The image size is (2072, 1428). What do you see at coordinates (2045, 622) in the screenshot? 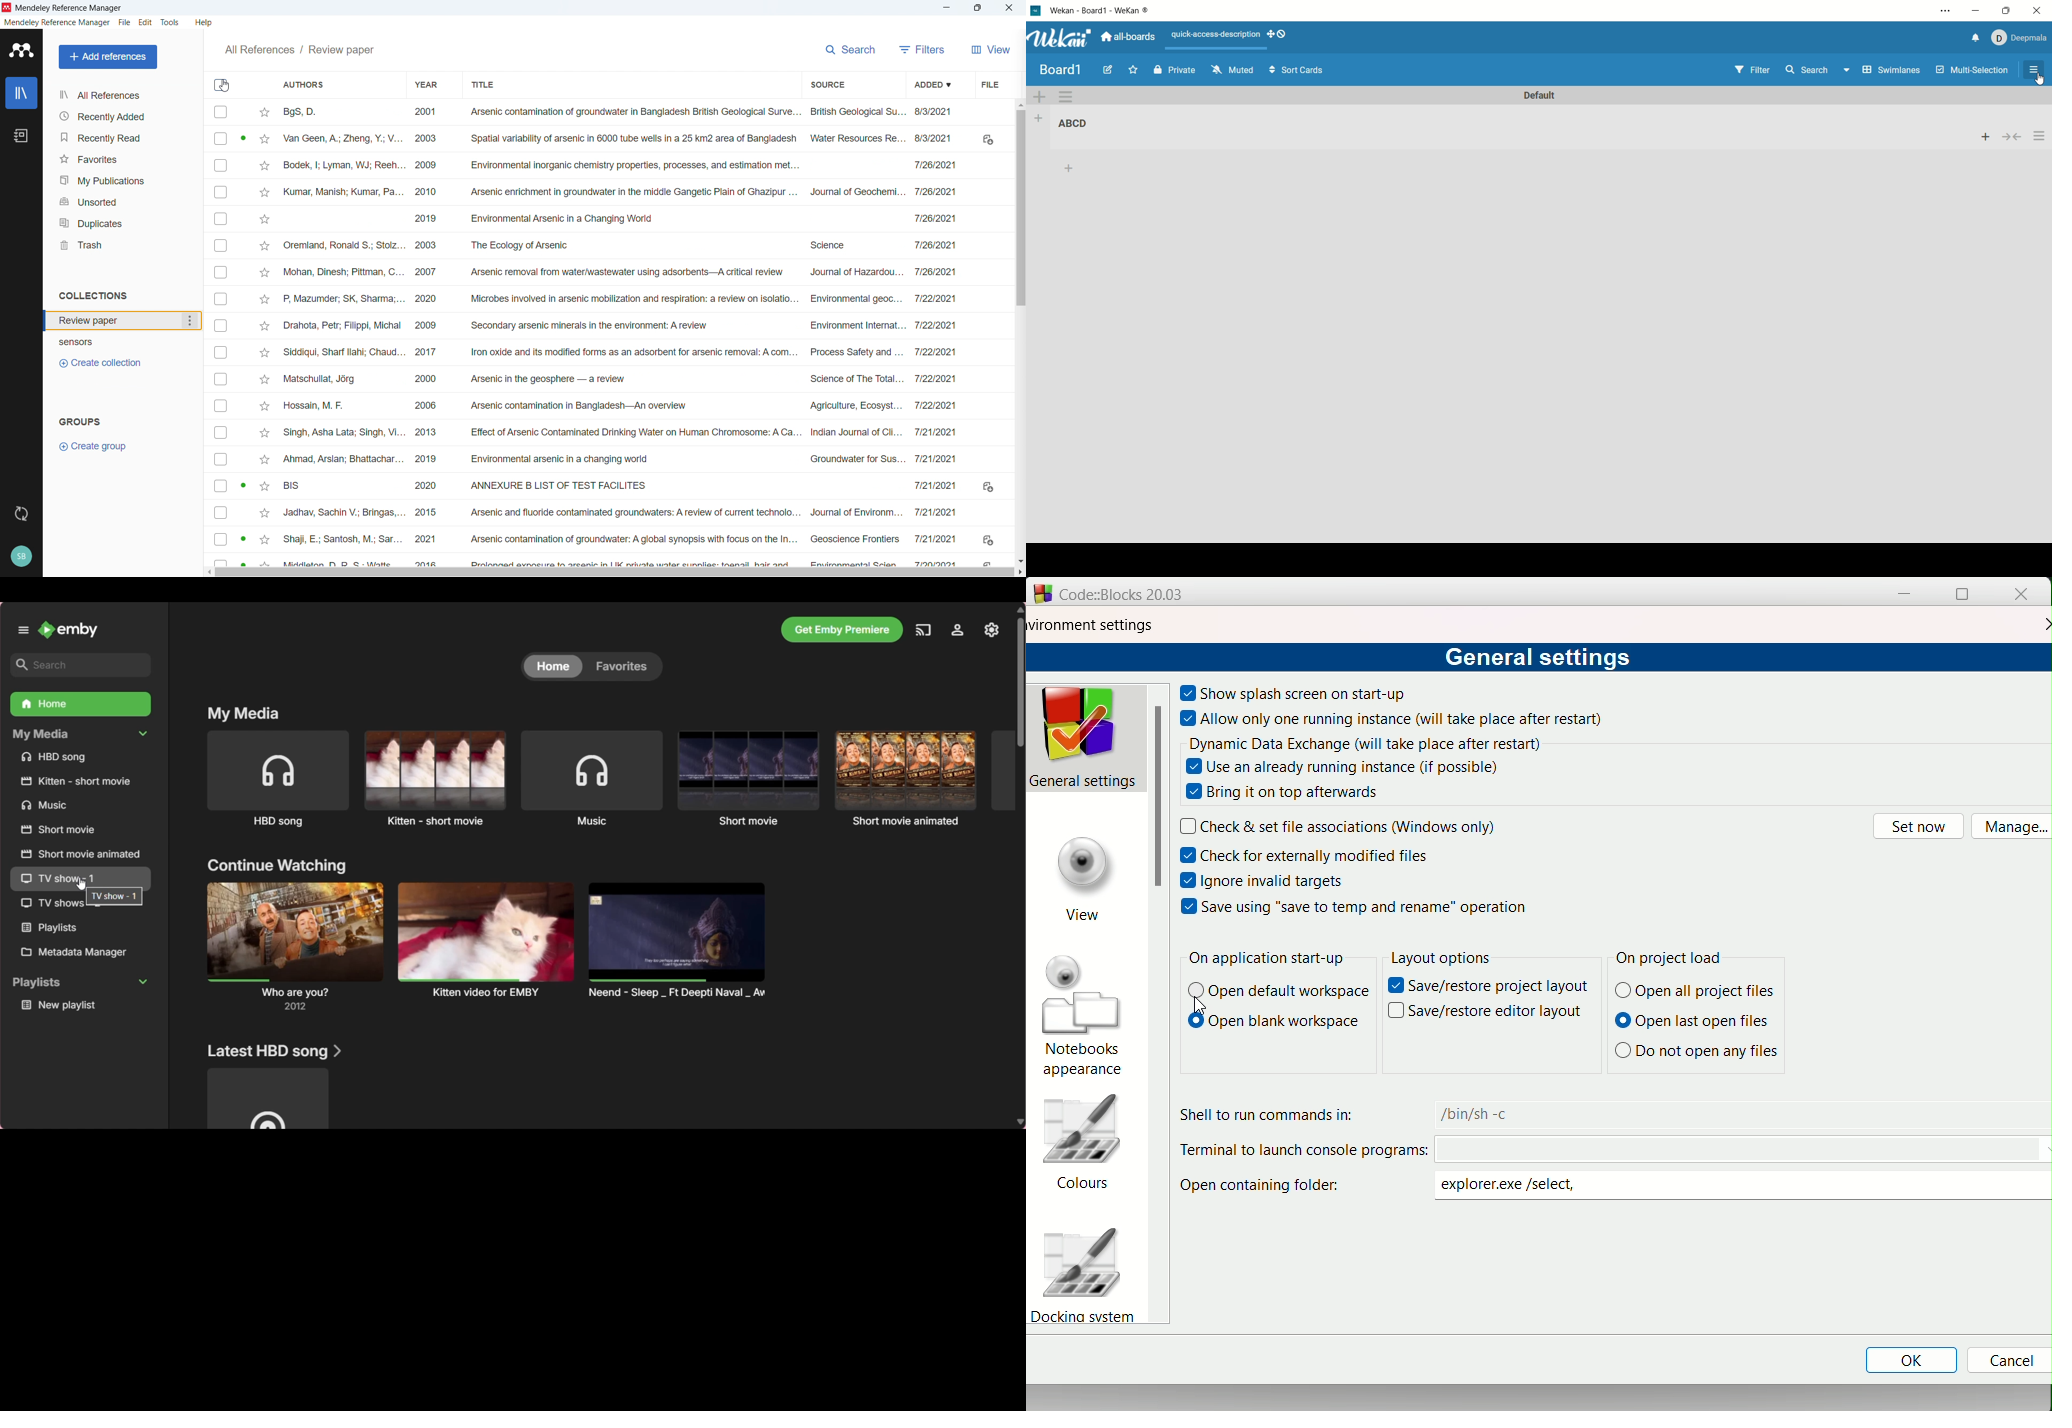
I see `close` at bounding box center [2045, 622].